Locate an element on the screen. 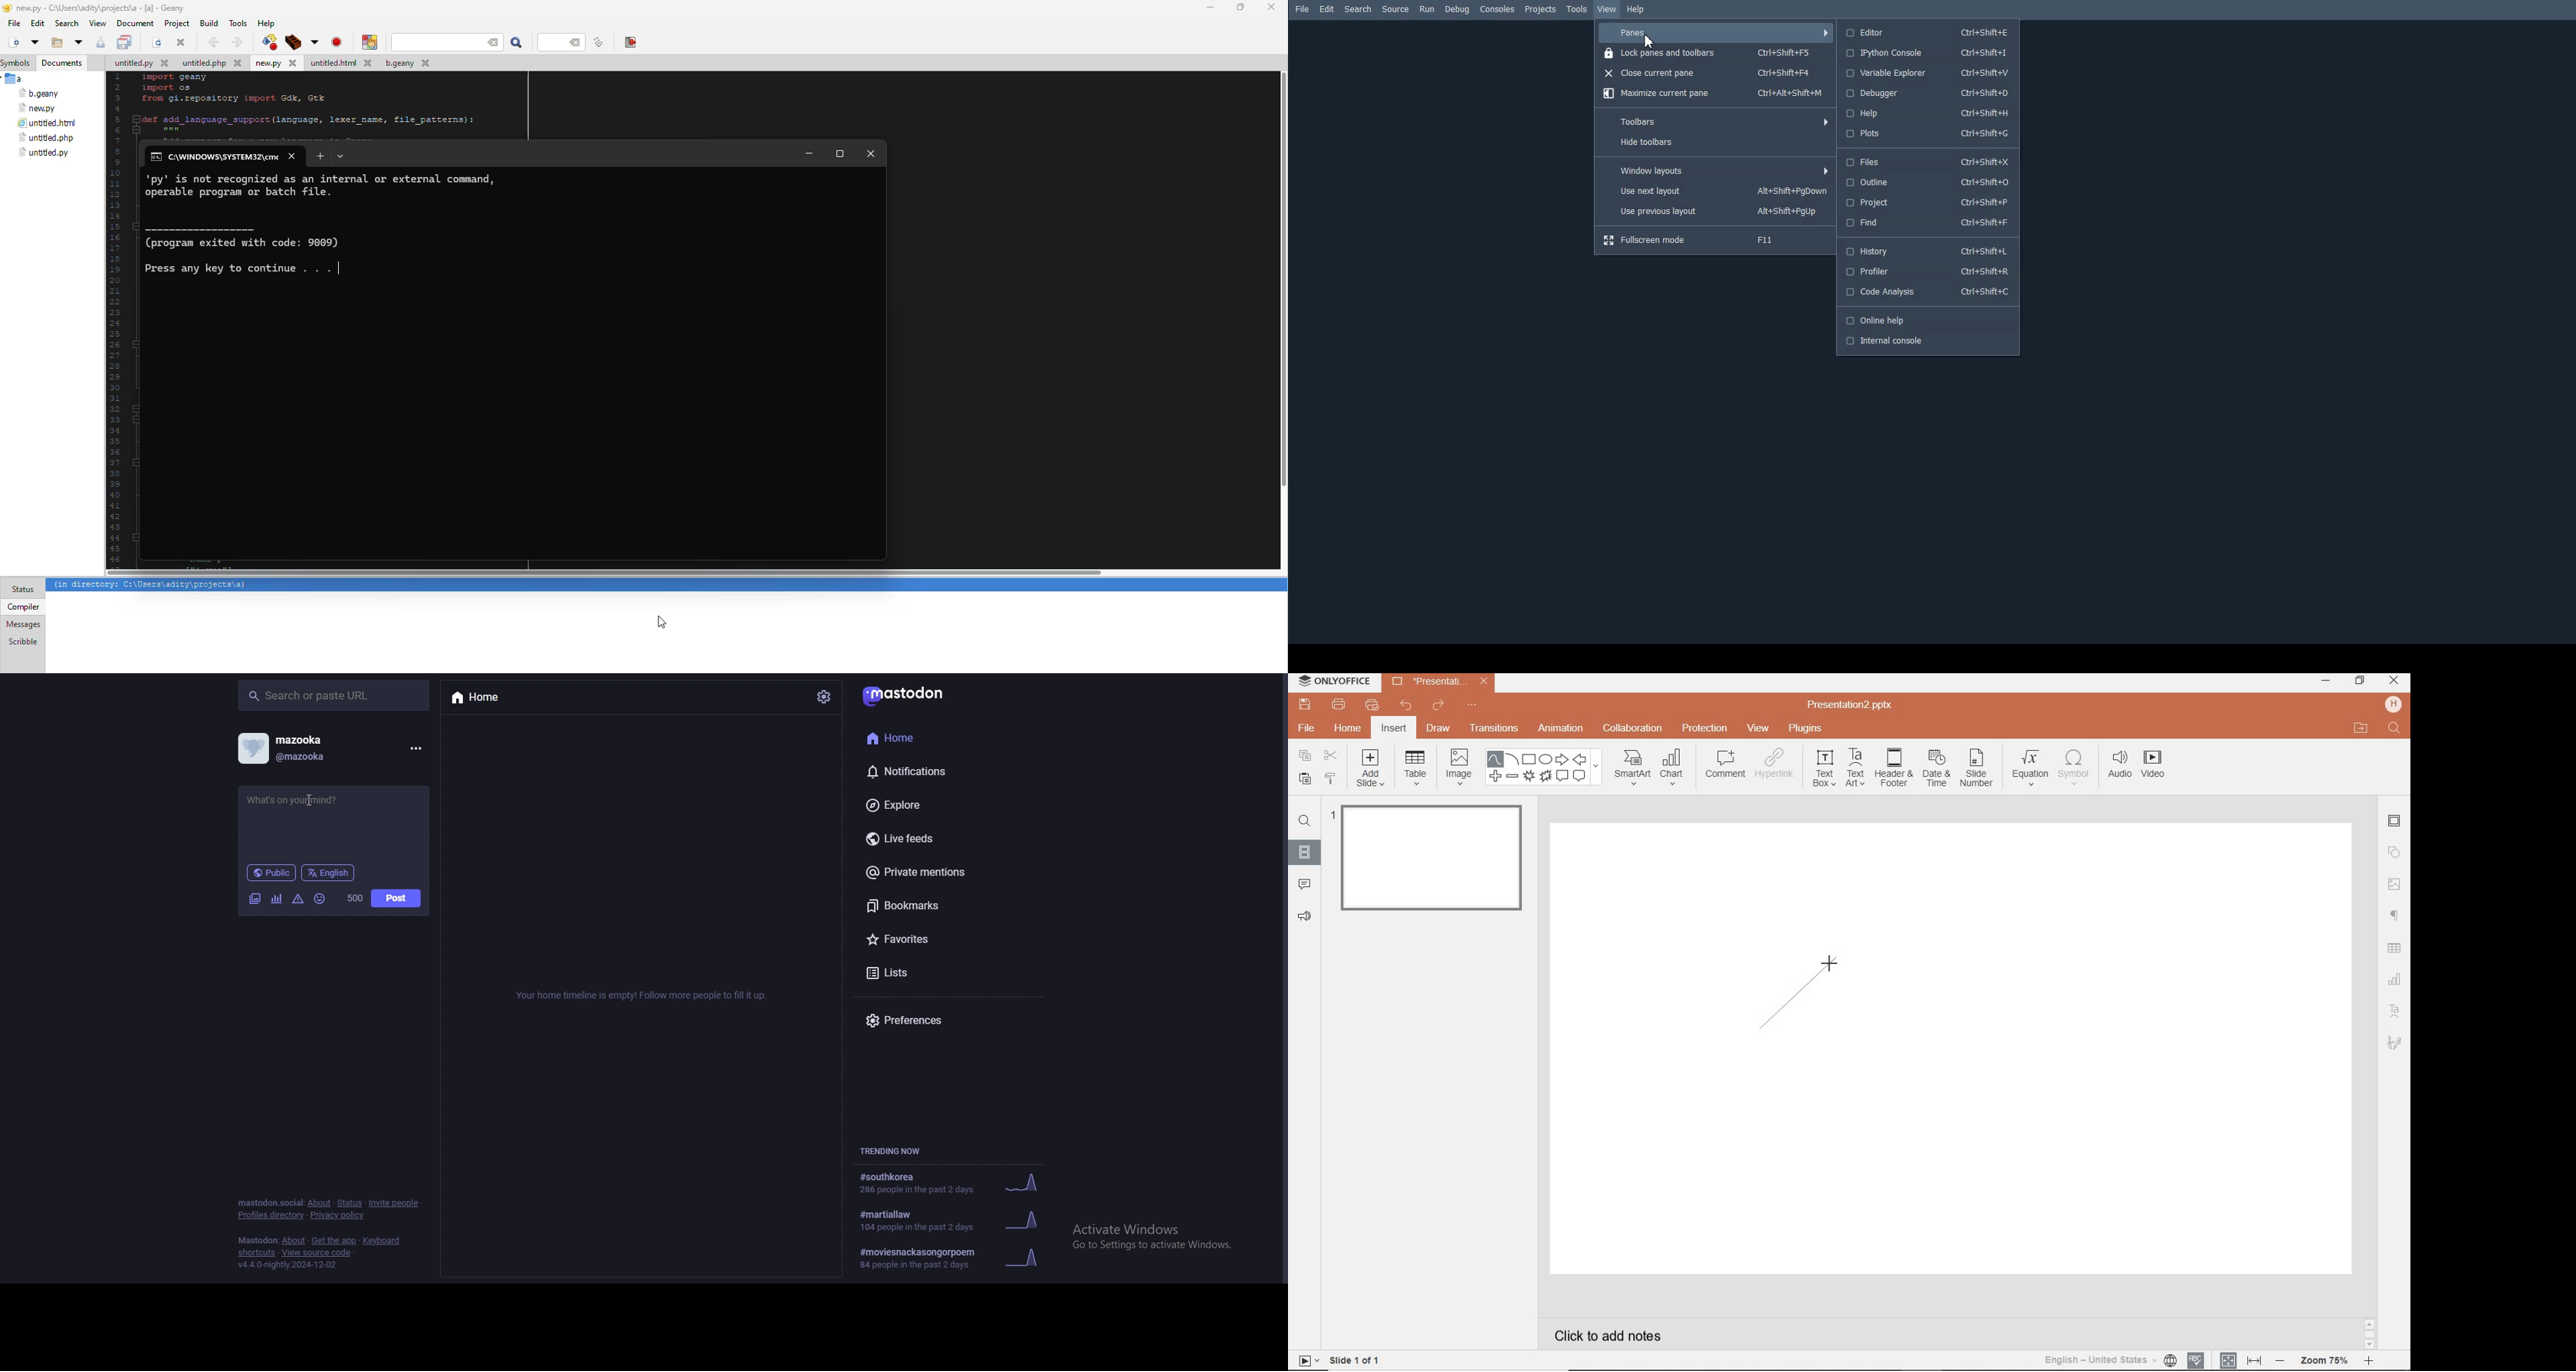 The height and width of the screenshot is (1372, 2576). about is located at coordinates (293, 1241).